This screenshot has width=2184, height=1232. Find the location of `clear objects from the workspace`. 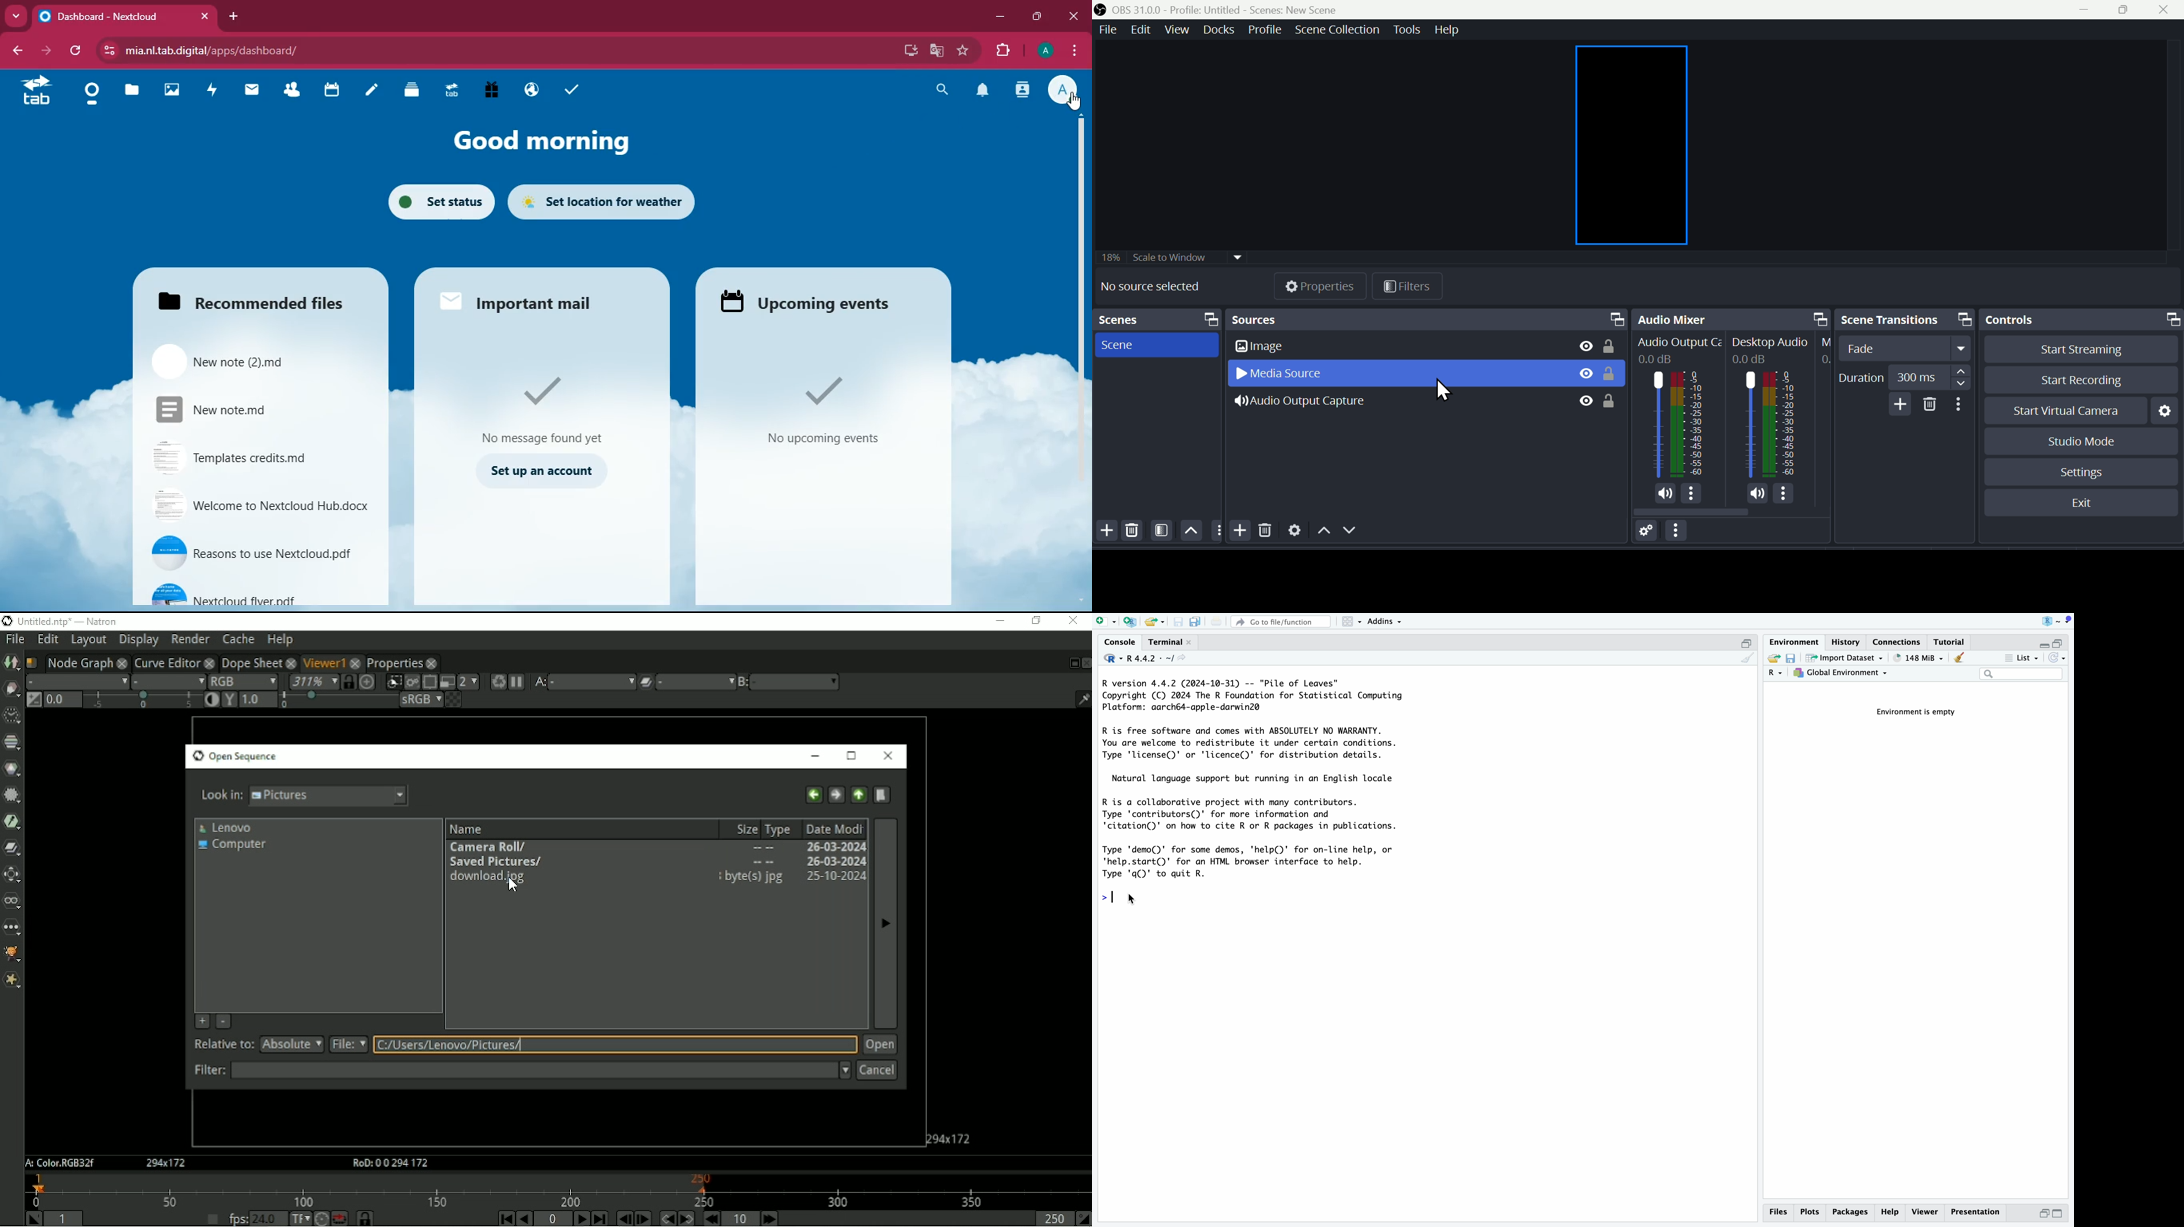

clear objects from the workspace is located at coordinates (1958, 659).